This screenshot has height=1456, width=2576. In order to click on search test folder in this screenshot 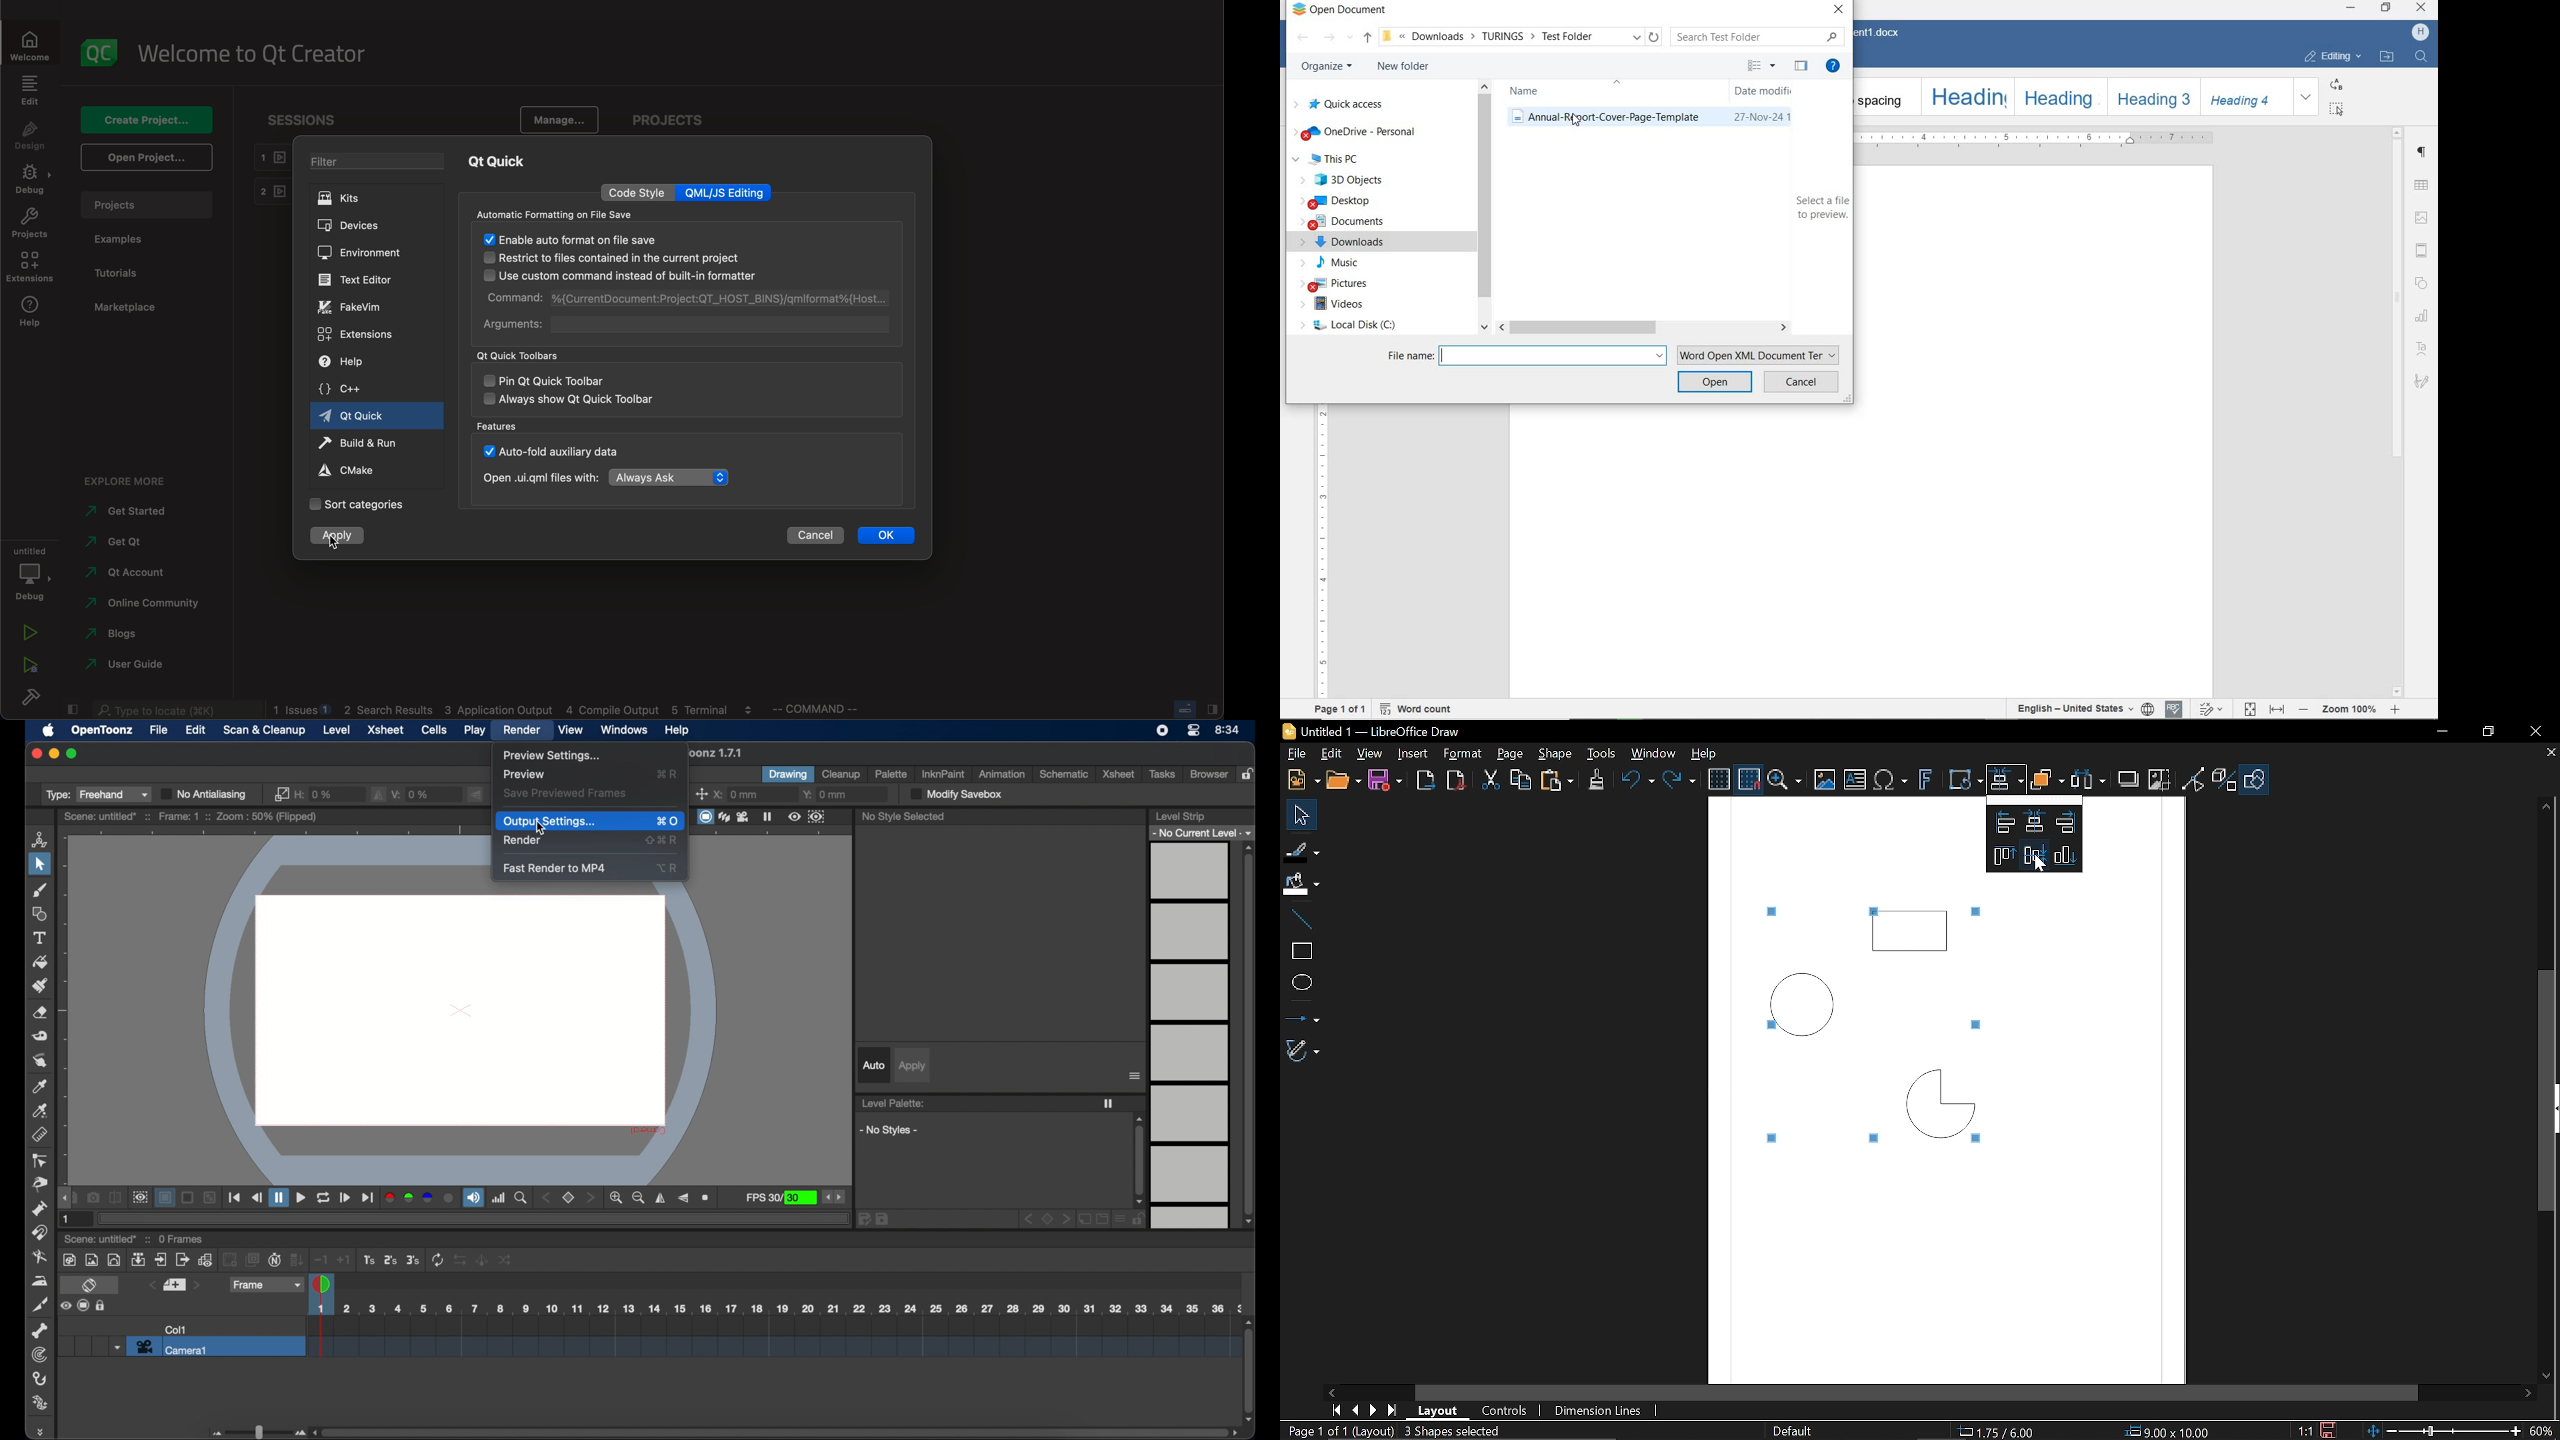, I will do `click(1759, 36)`.